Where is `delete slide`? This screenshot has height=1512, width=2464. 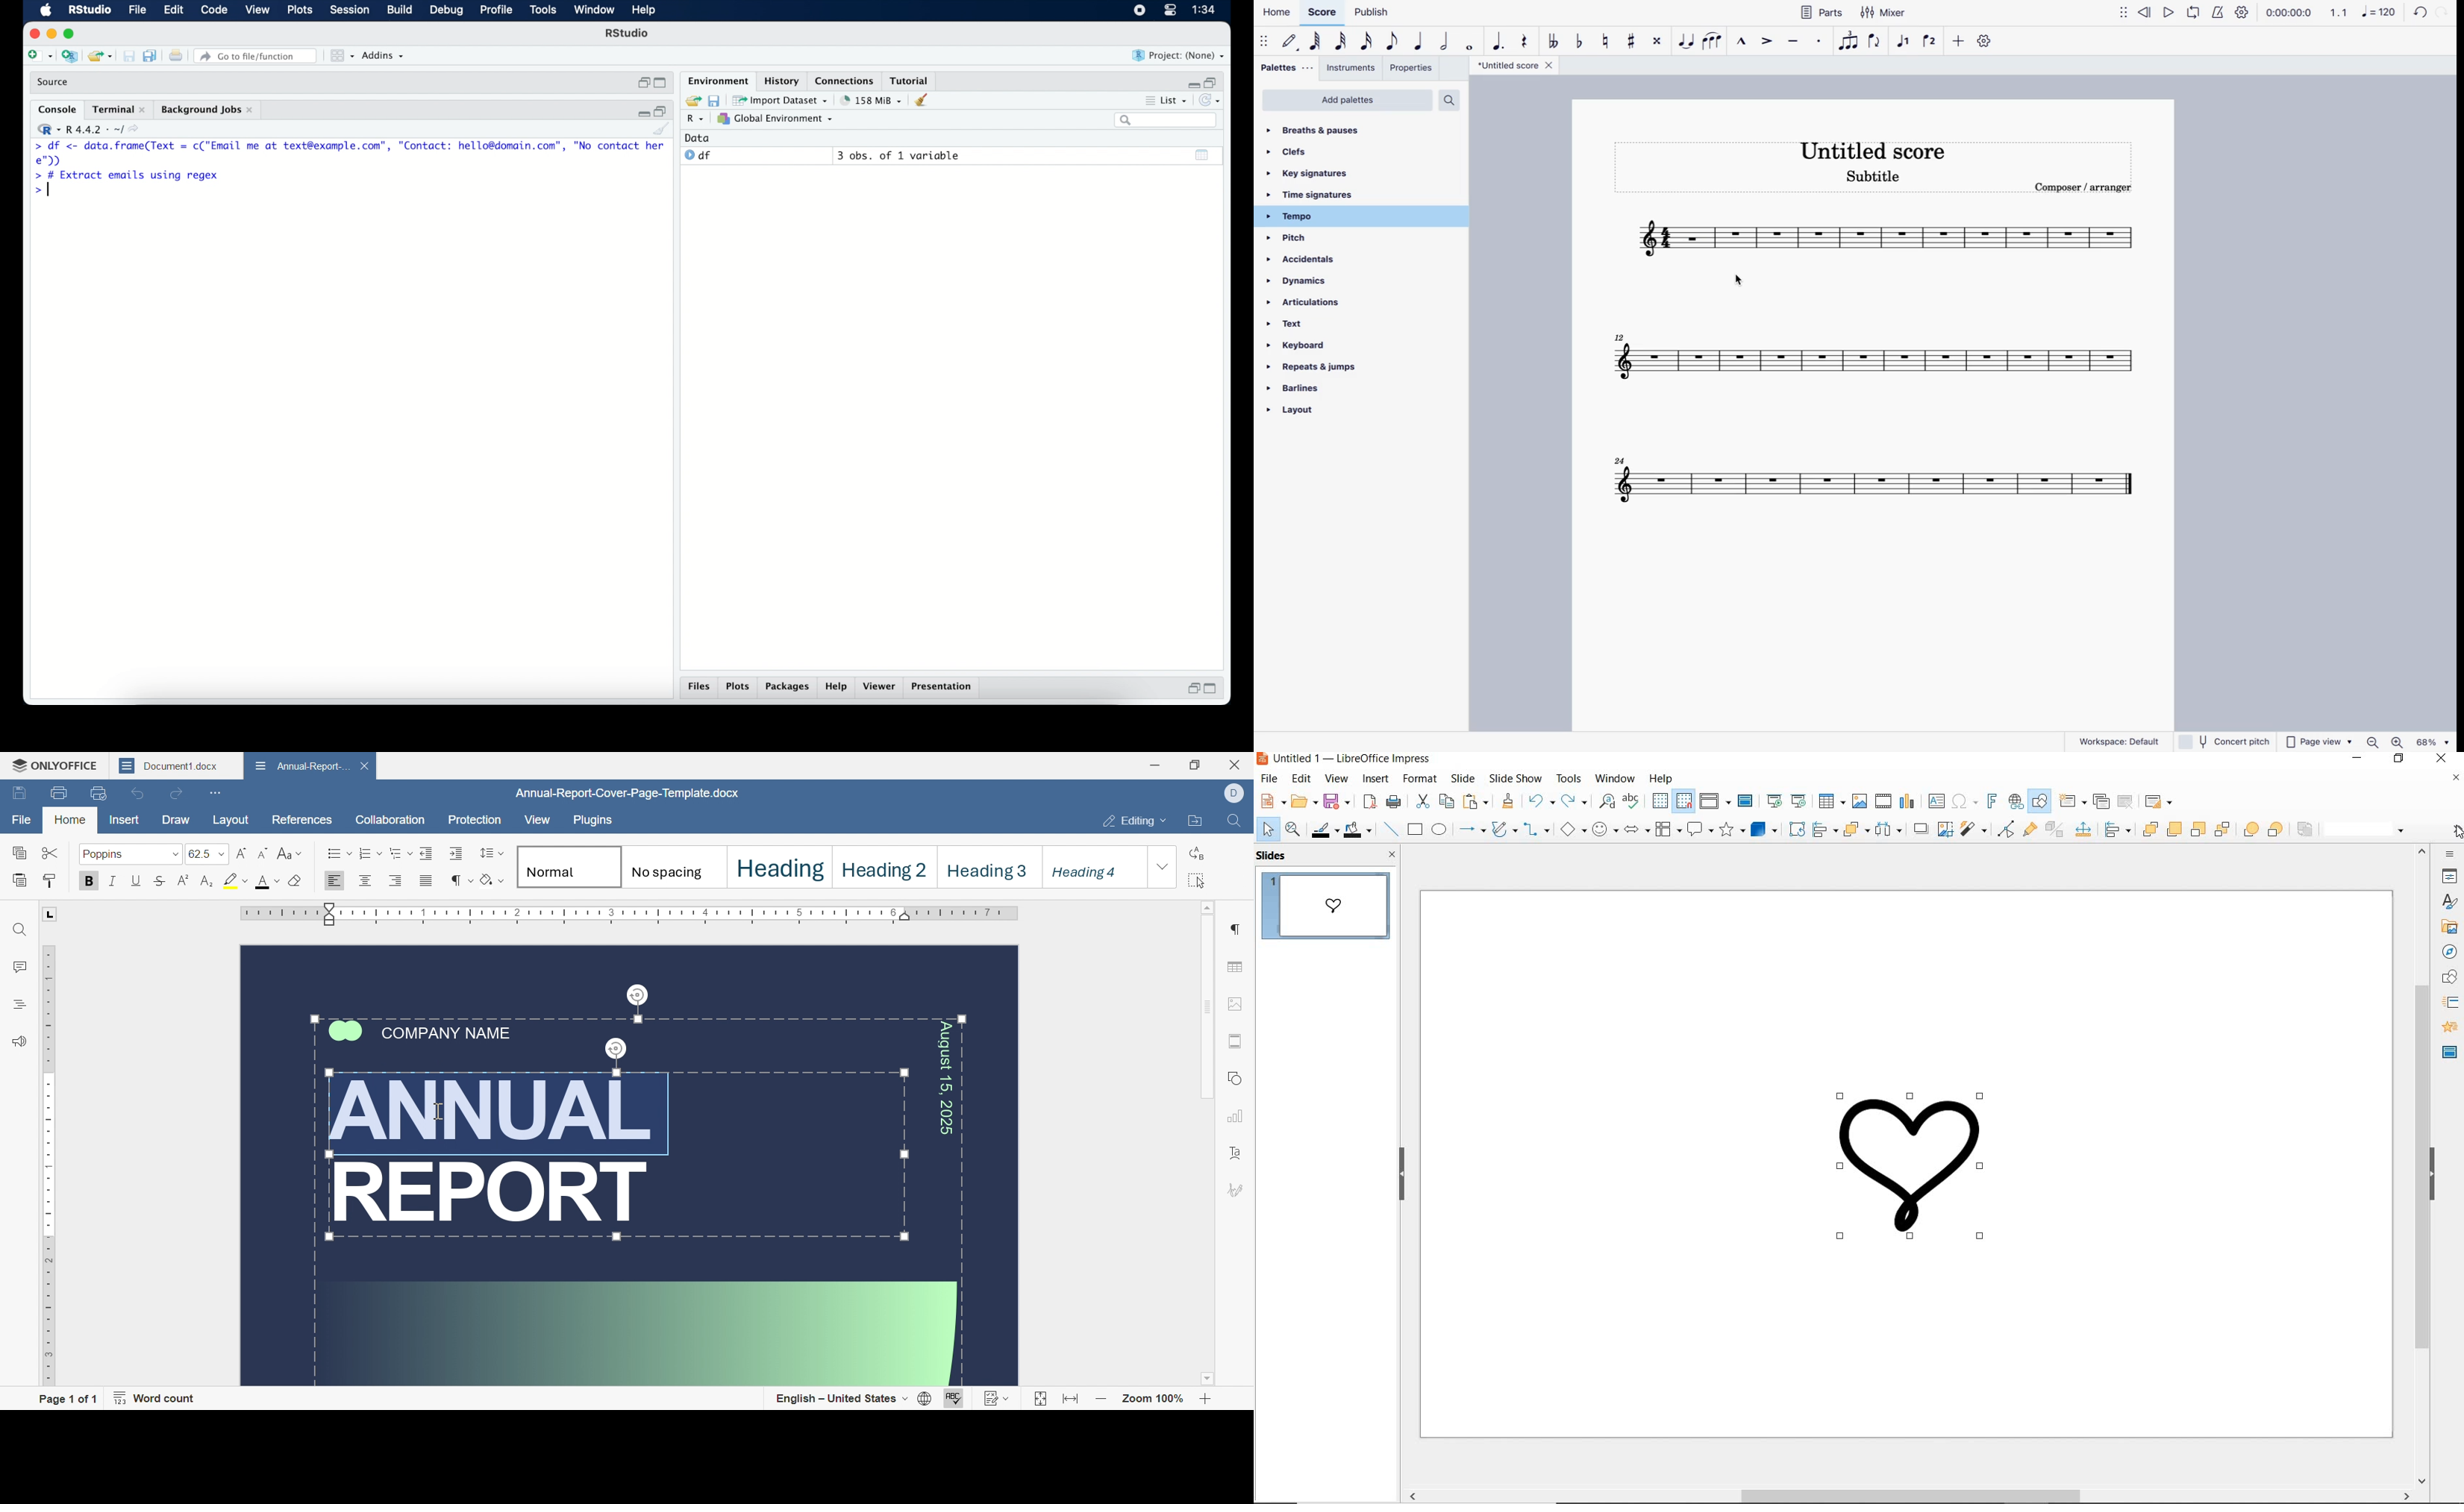 delete slide is located at coordinates (2125, 802).